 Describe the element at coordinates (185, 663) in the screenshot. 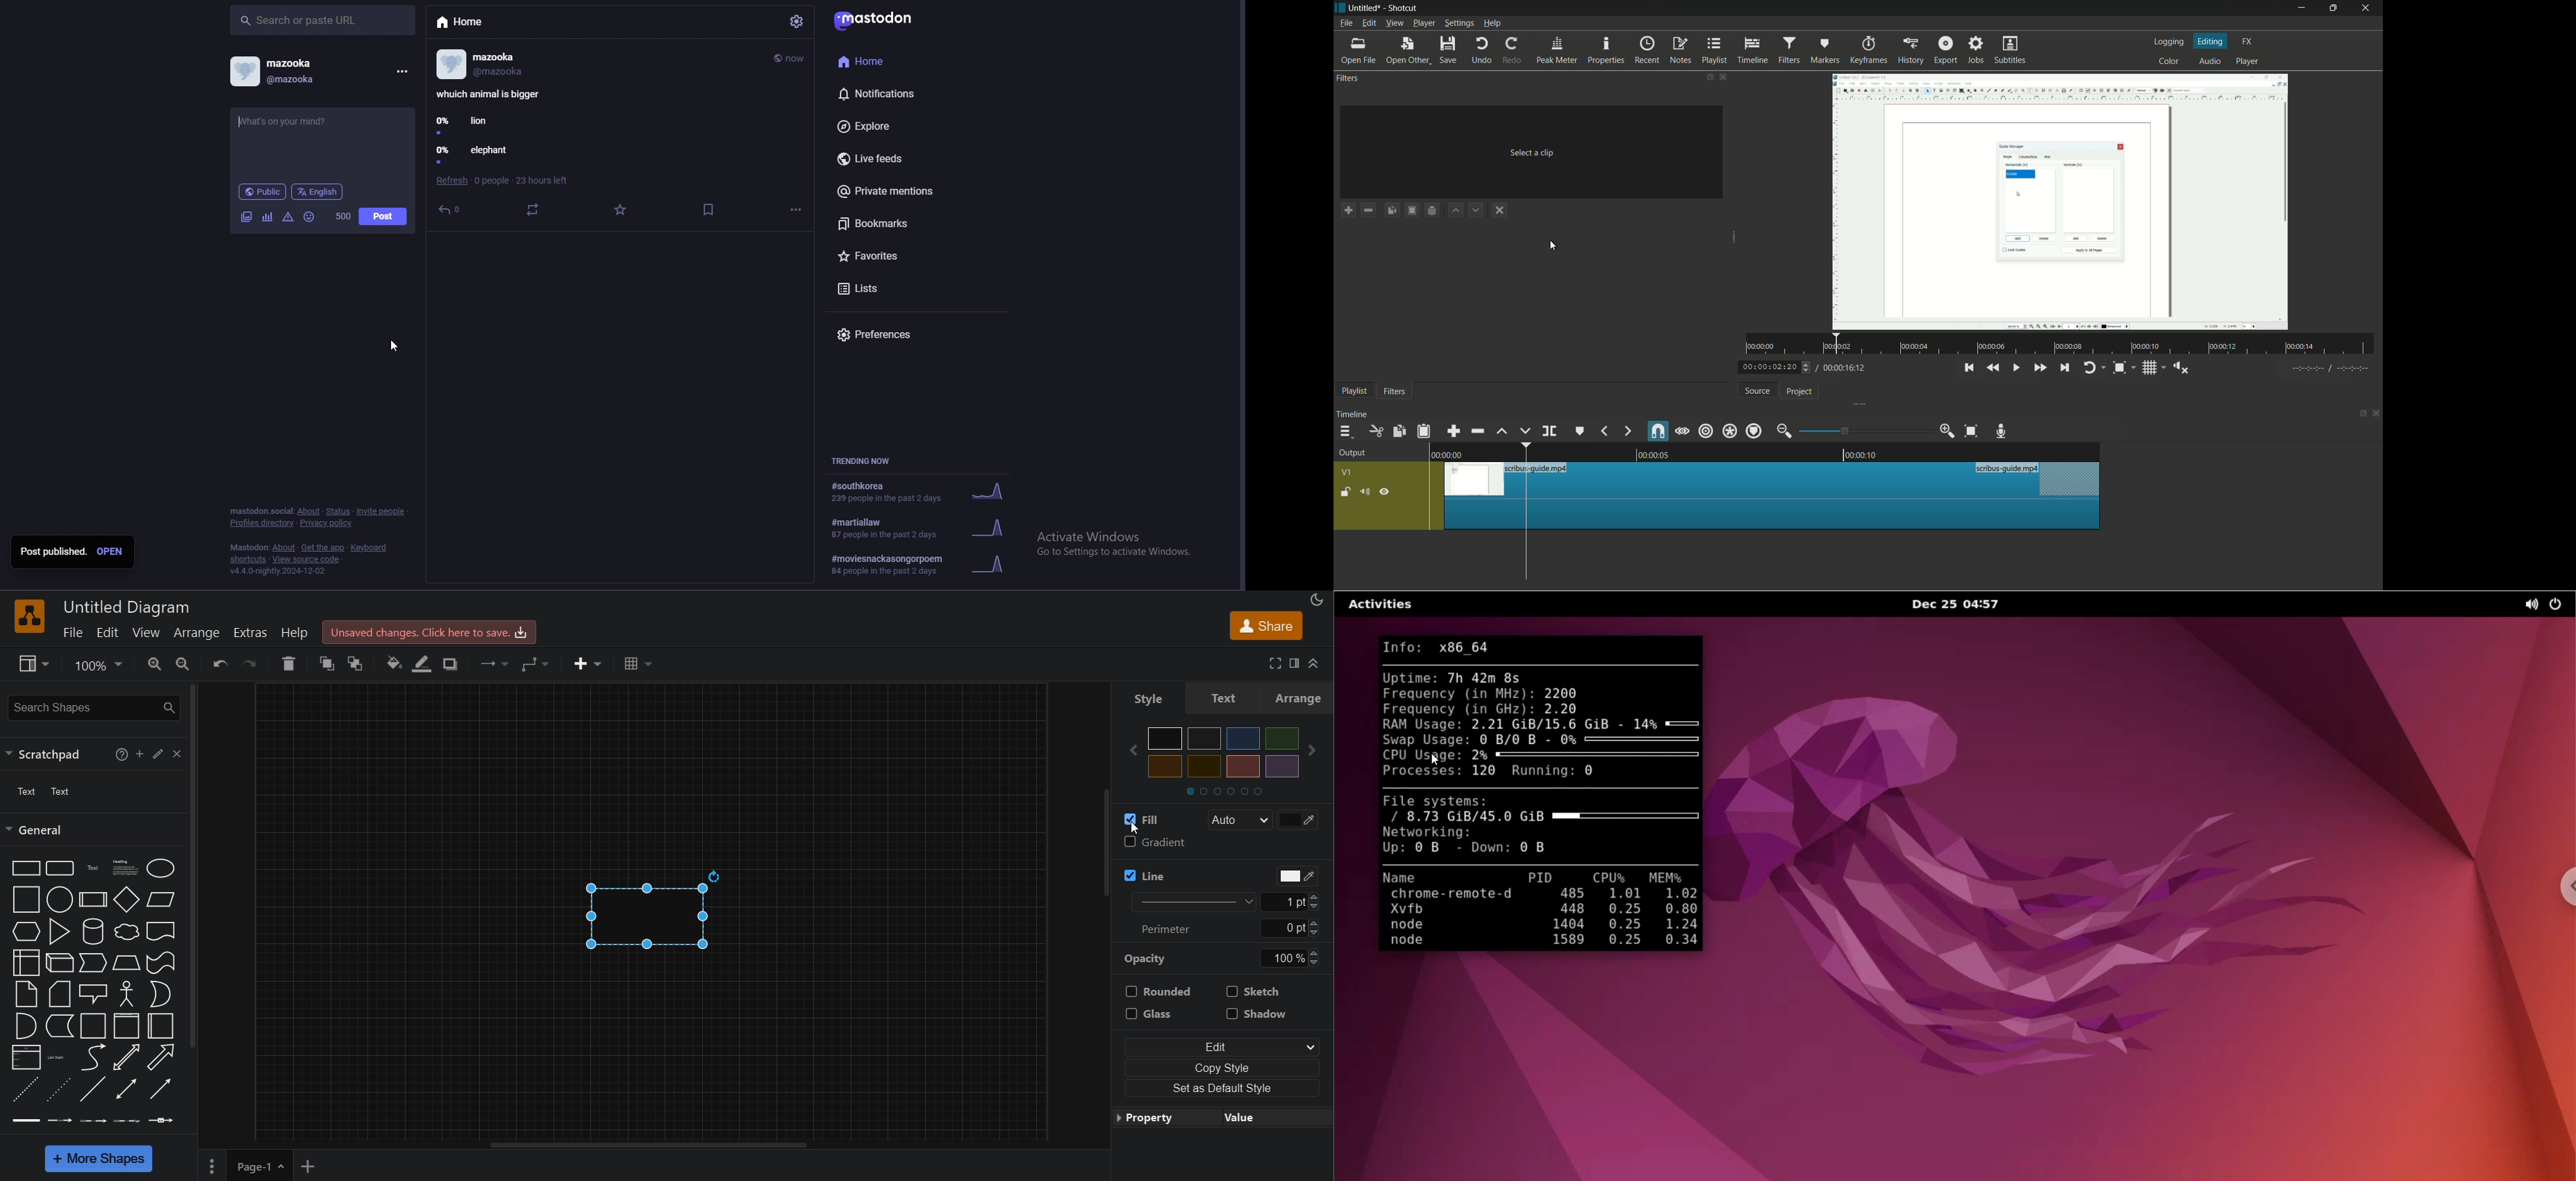

I see `zoom out` at that location.